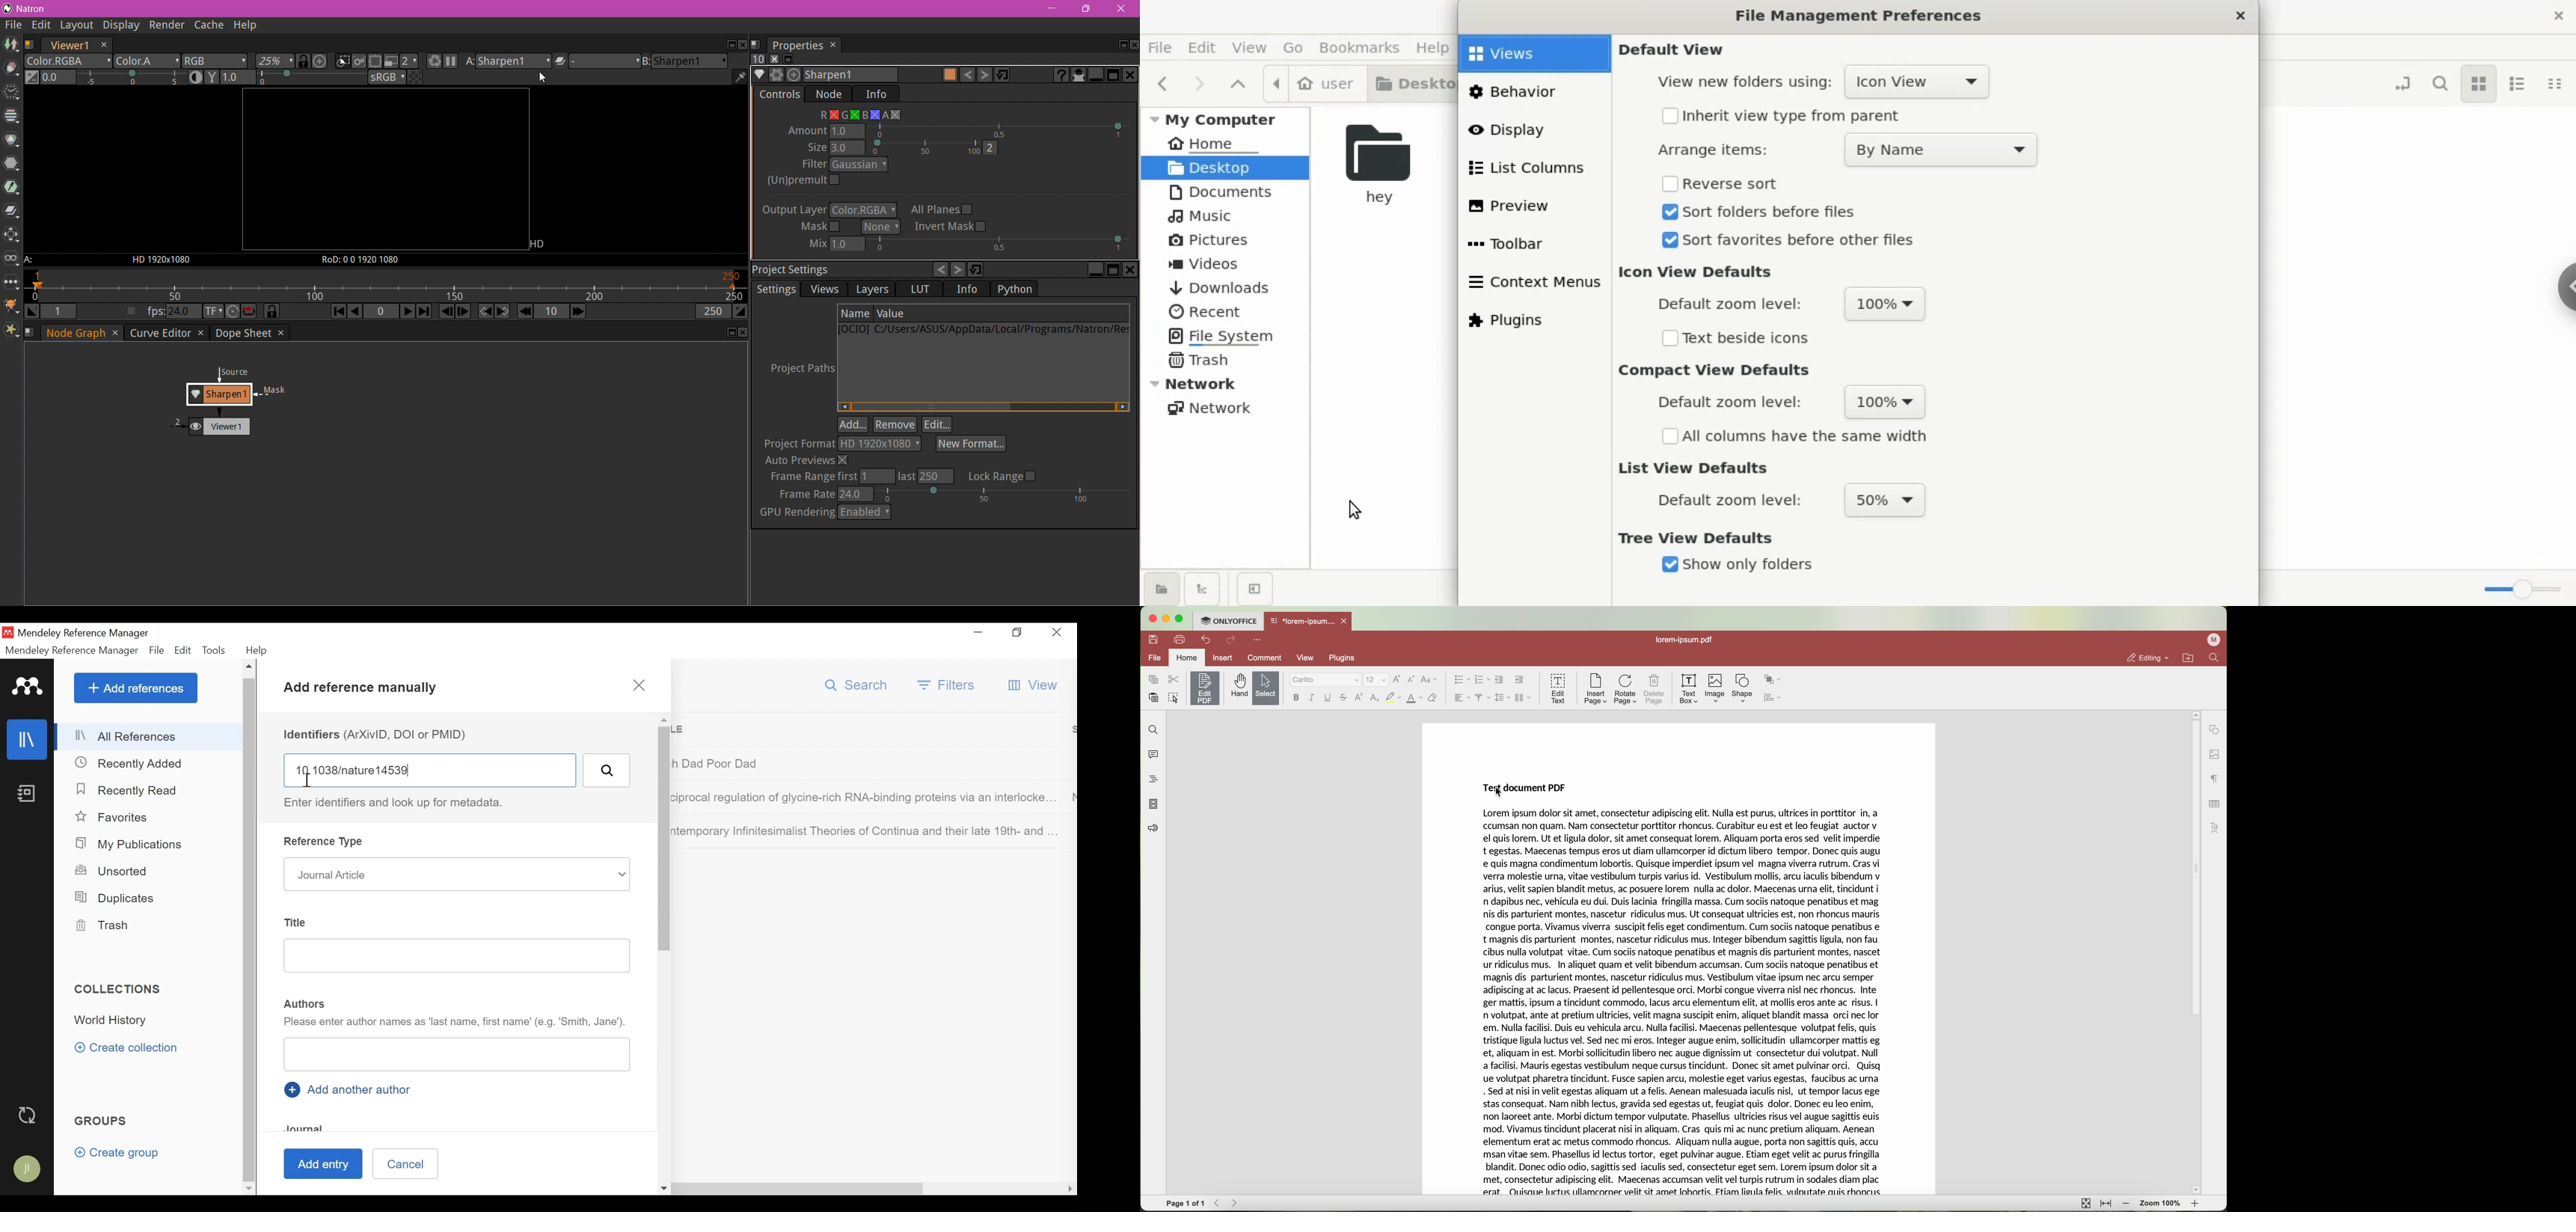  I want to click on Restore, so click(1017, 633).